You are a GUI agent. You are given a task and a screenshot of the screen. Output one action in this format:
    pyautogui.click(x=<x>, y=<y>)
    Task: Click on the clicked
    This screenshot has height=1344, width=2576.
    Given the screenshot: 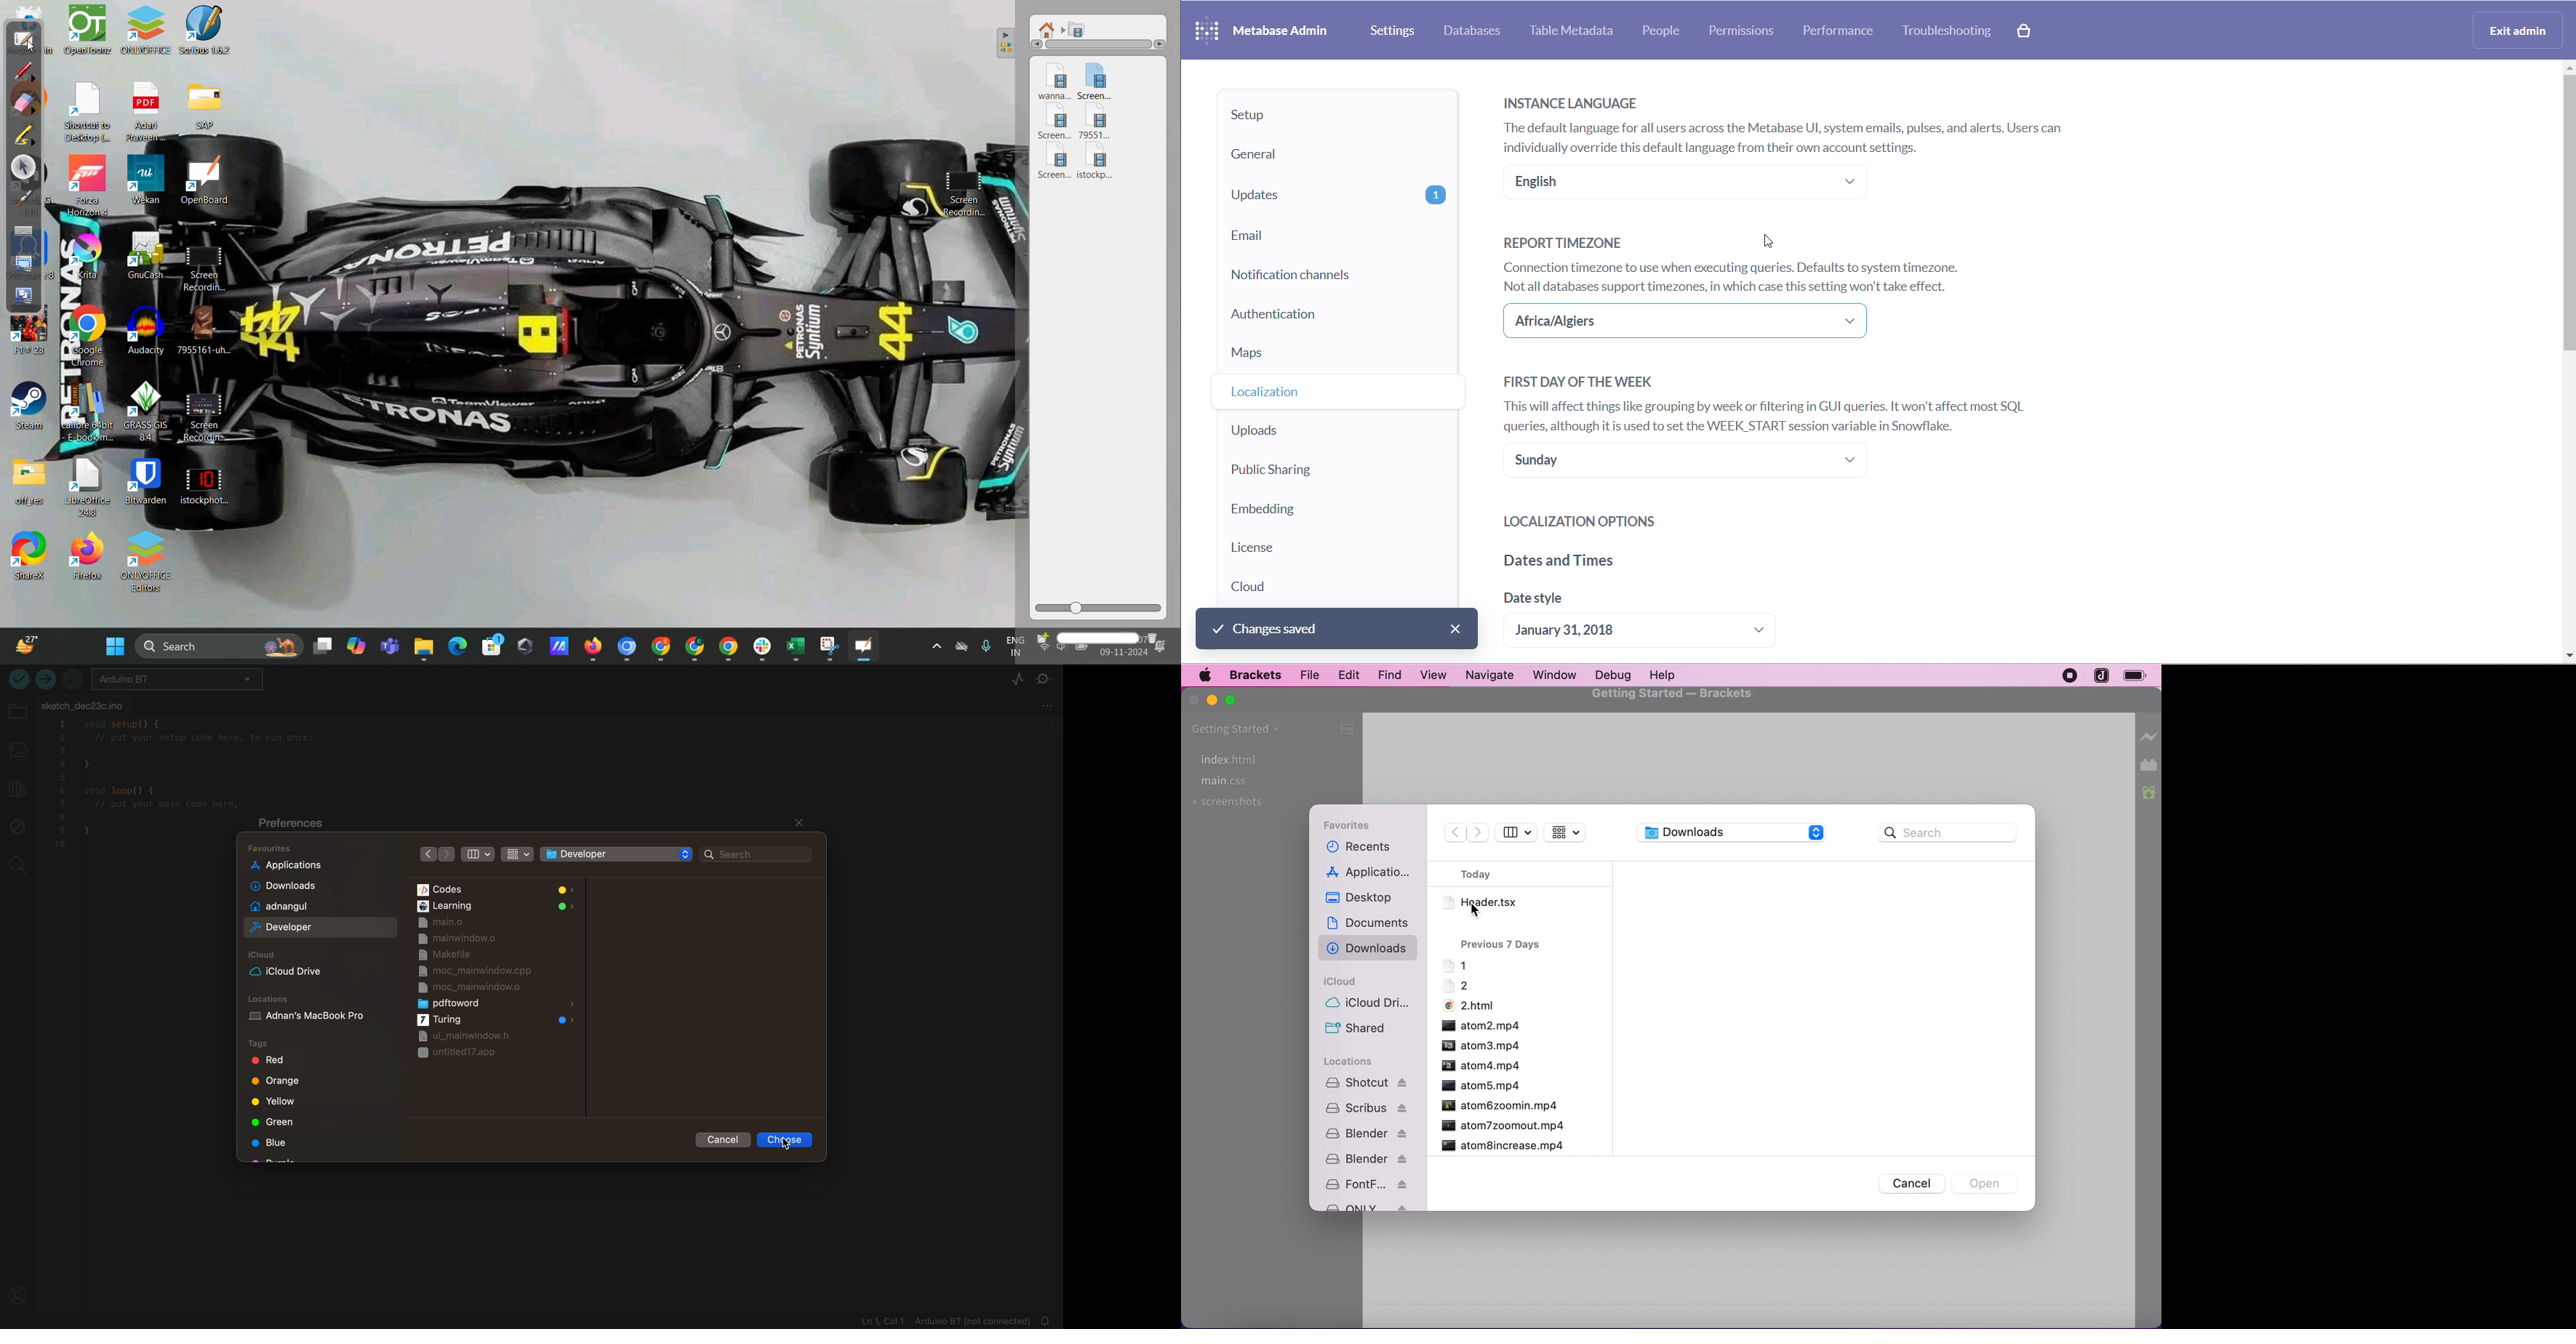 What is the action you would take?
    pyautogui.click(x=789, y=1141)
    